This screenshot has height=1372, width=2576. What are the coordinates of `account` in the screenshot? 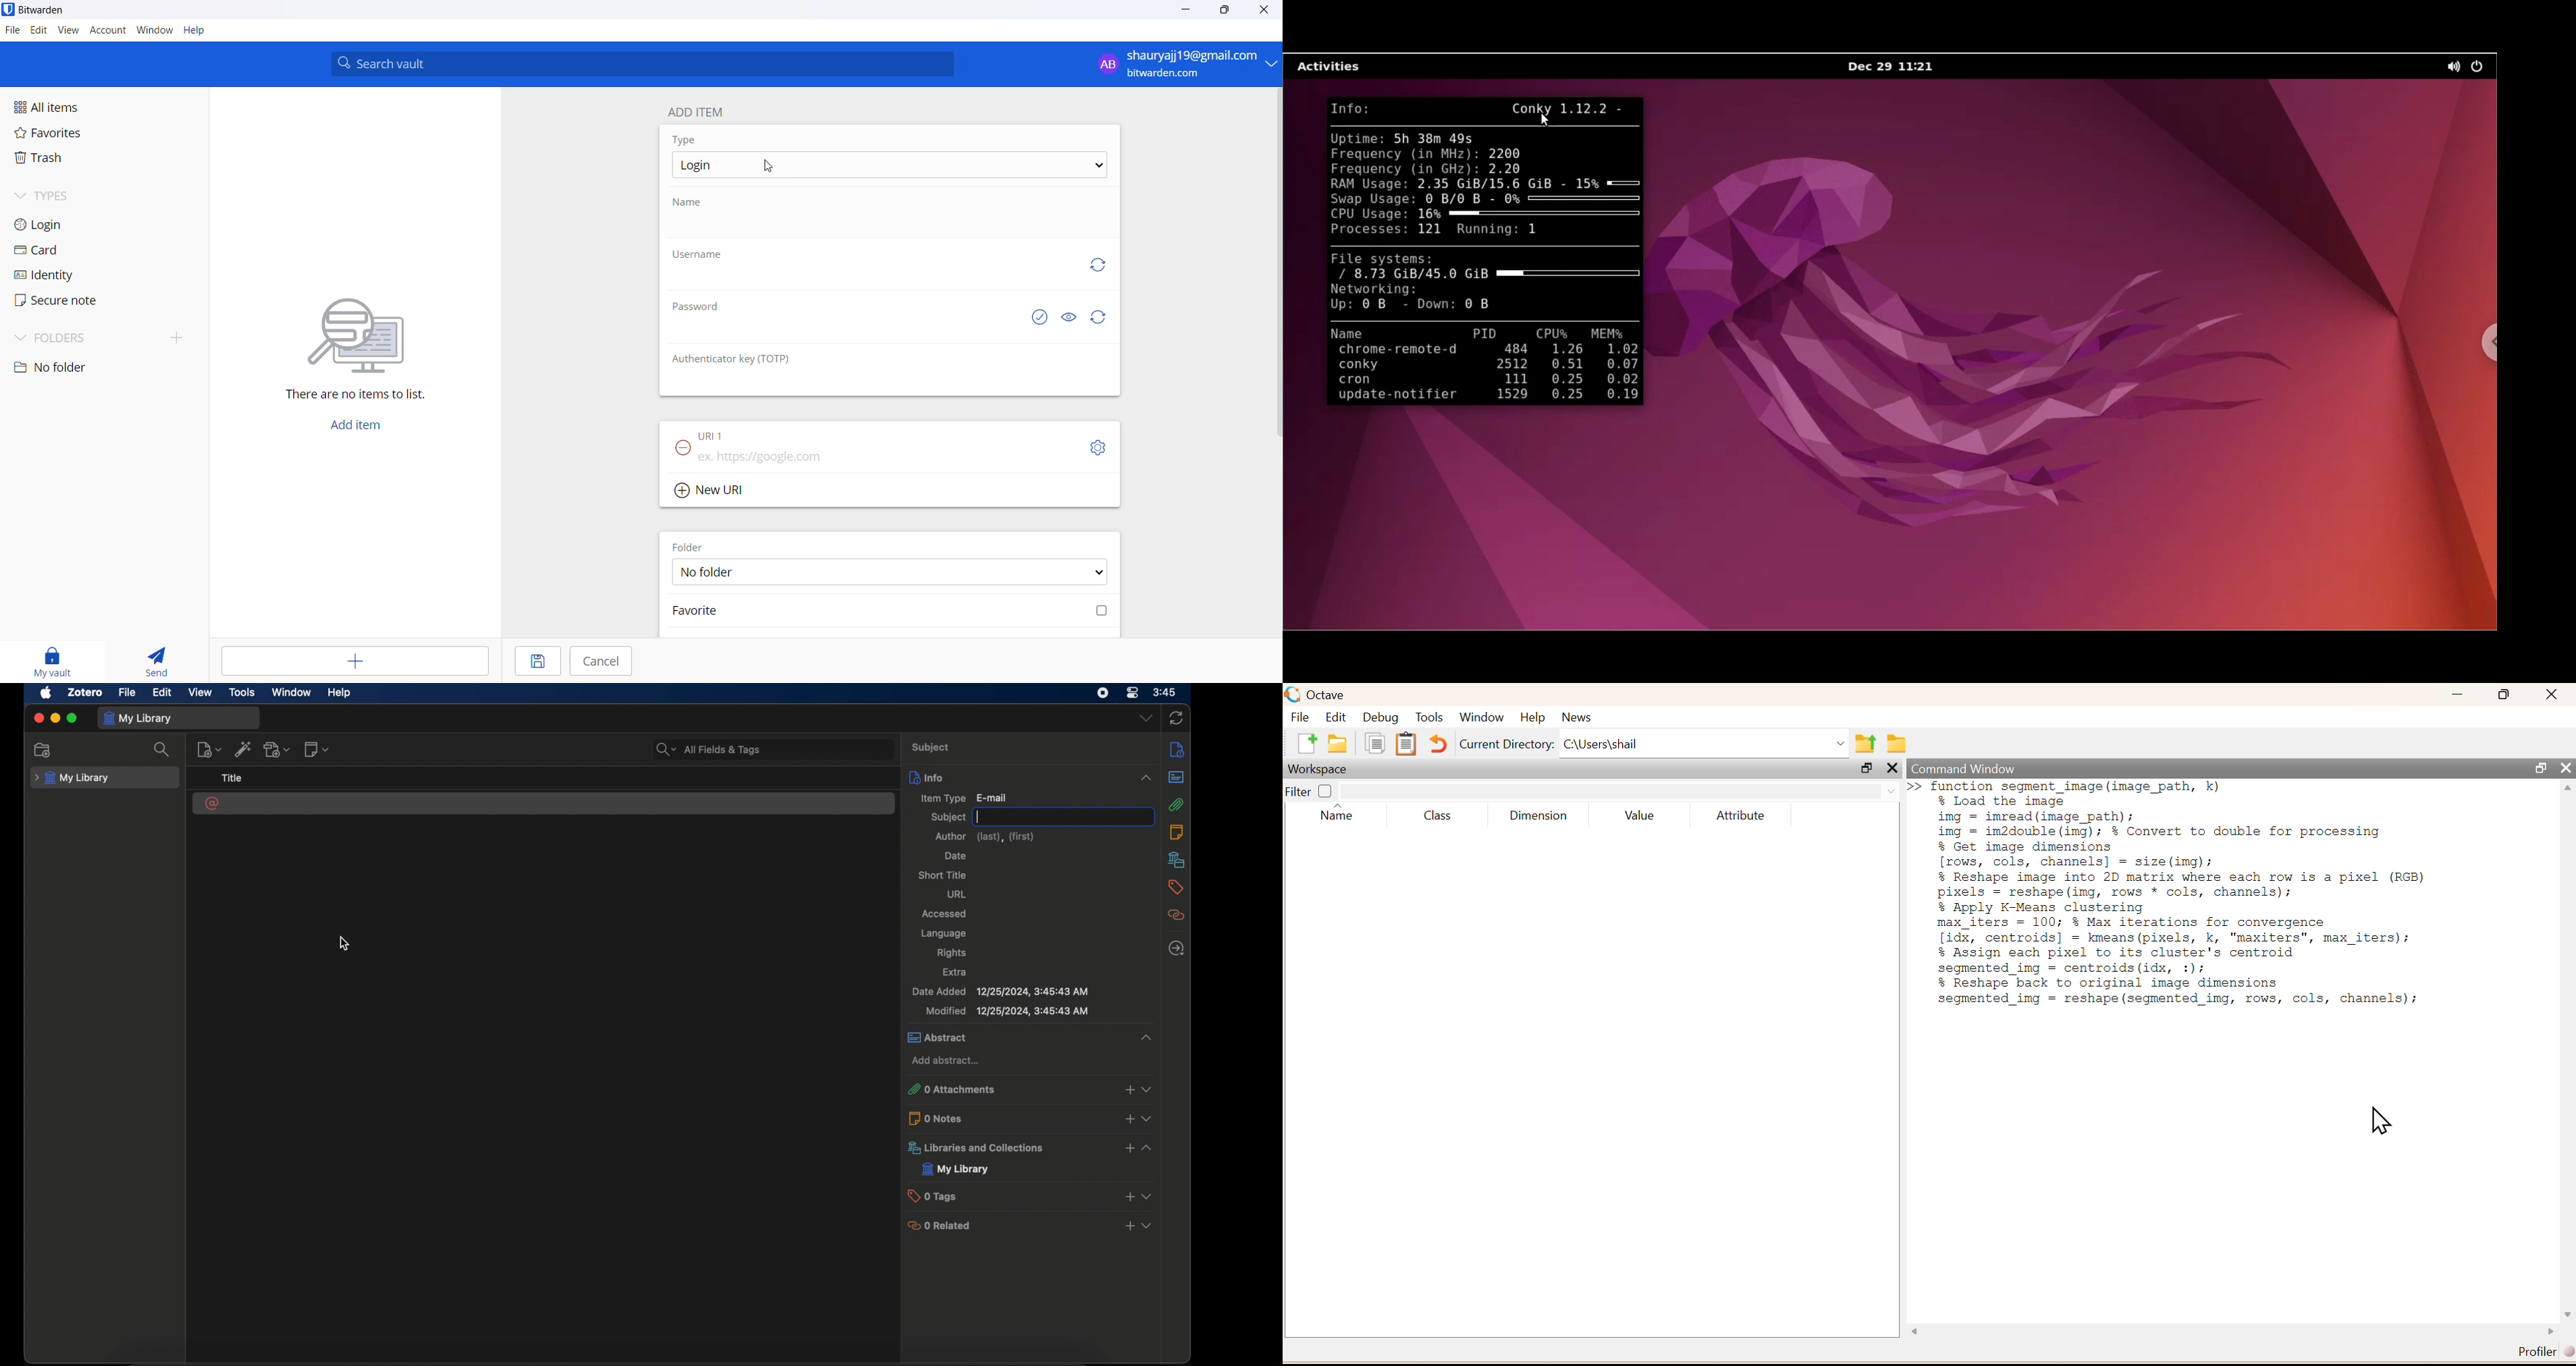 It's located at (109, 30).